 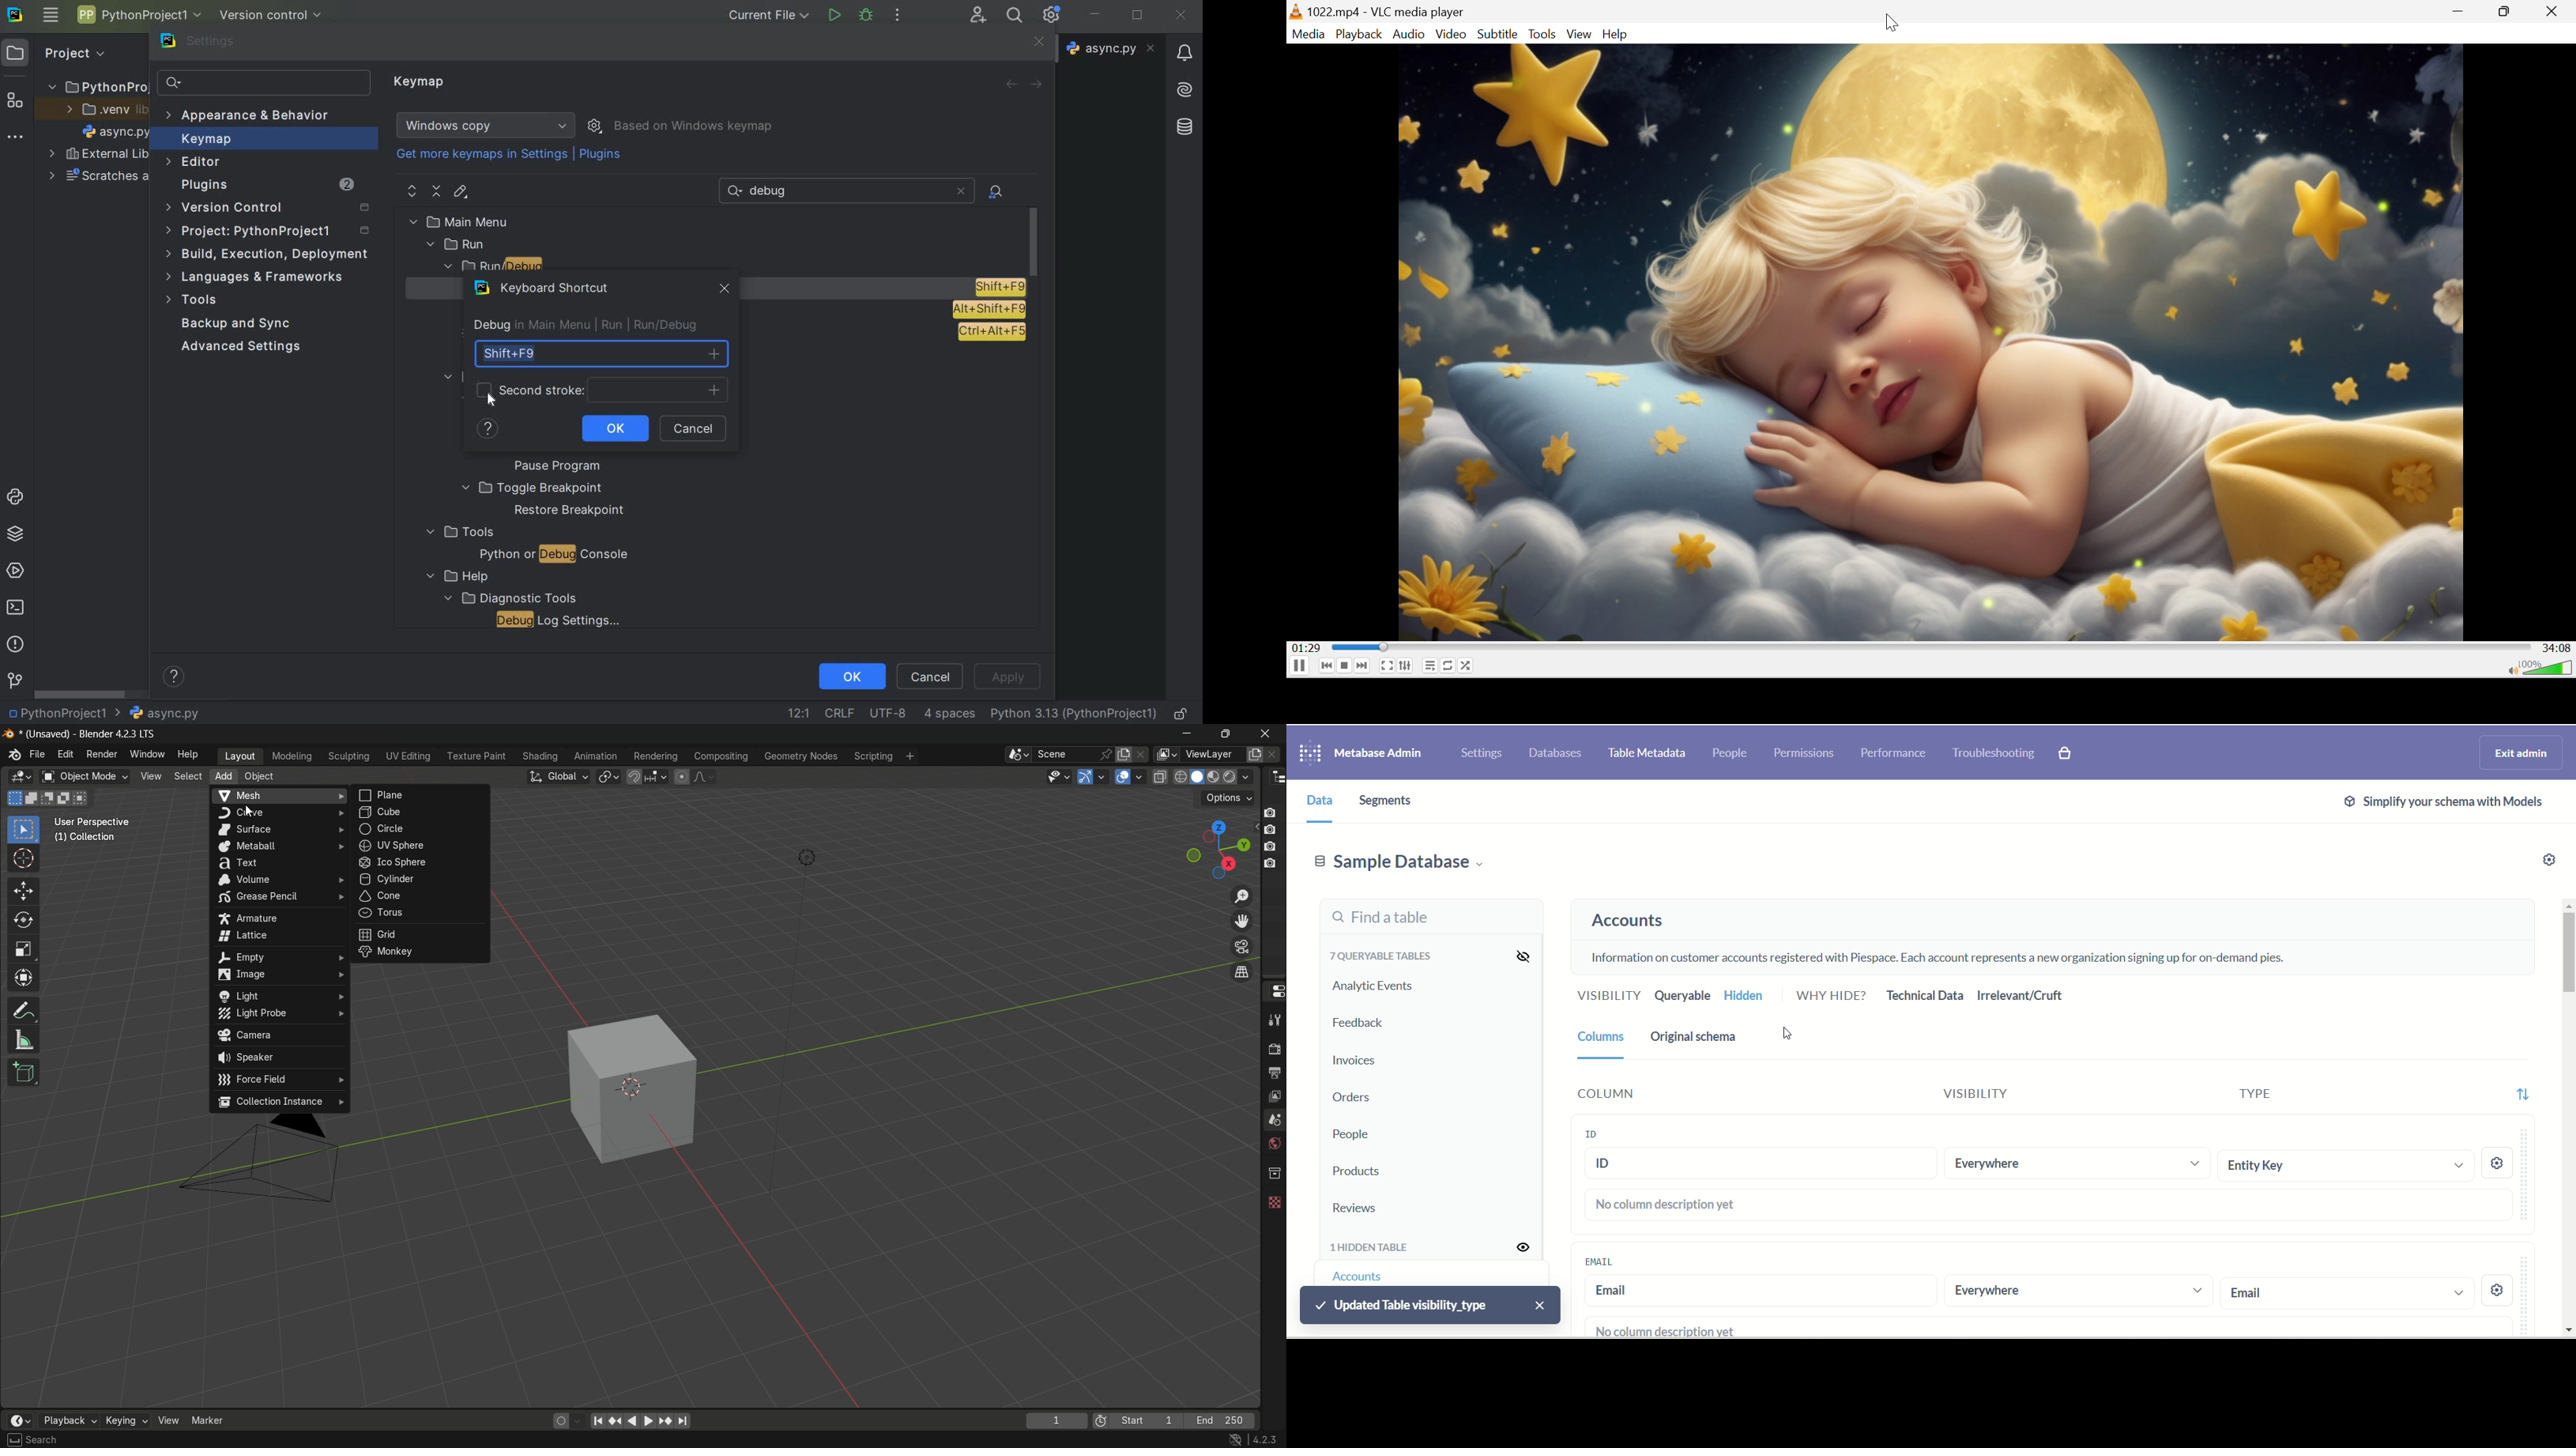 I want to click on subtract existing selection, so click(x=50, y=799).